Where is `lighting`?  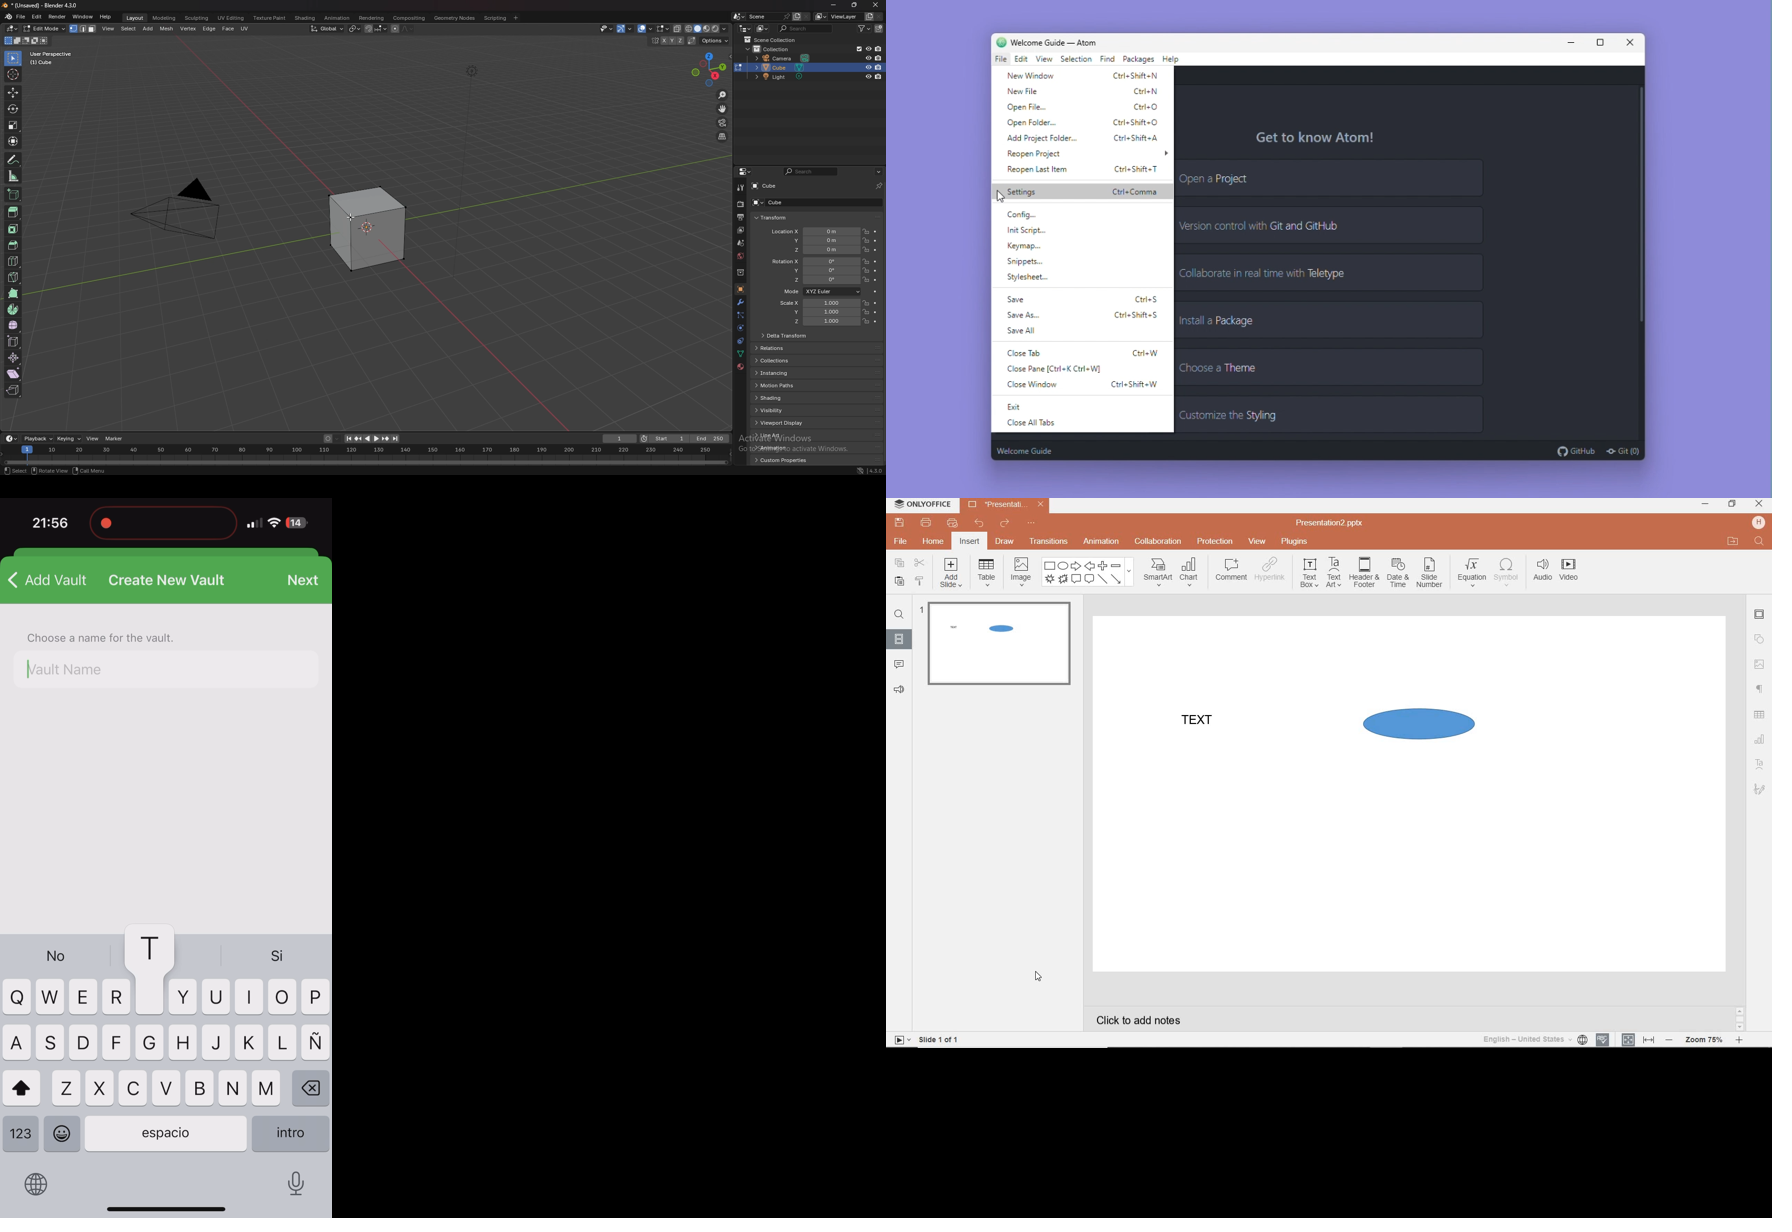 lighting is located at coordinates (474, 72).